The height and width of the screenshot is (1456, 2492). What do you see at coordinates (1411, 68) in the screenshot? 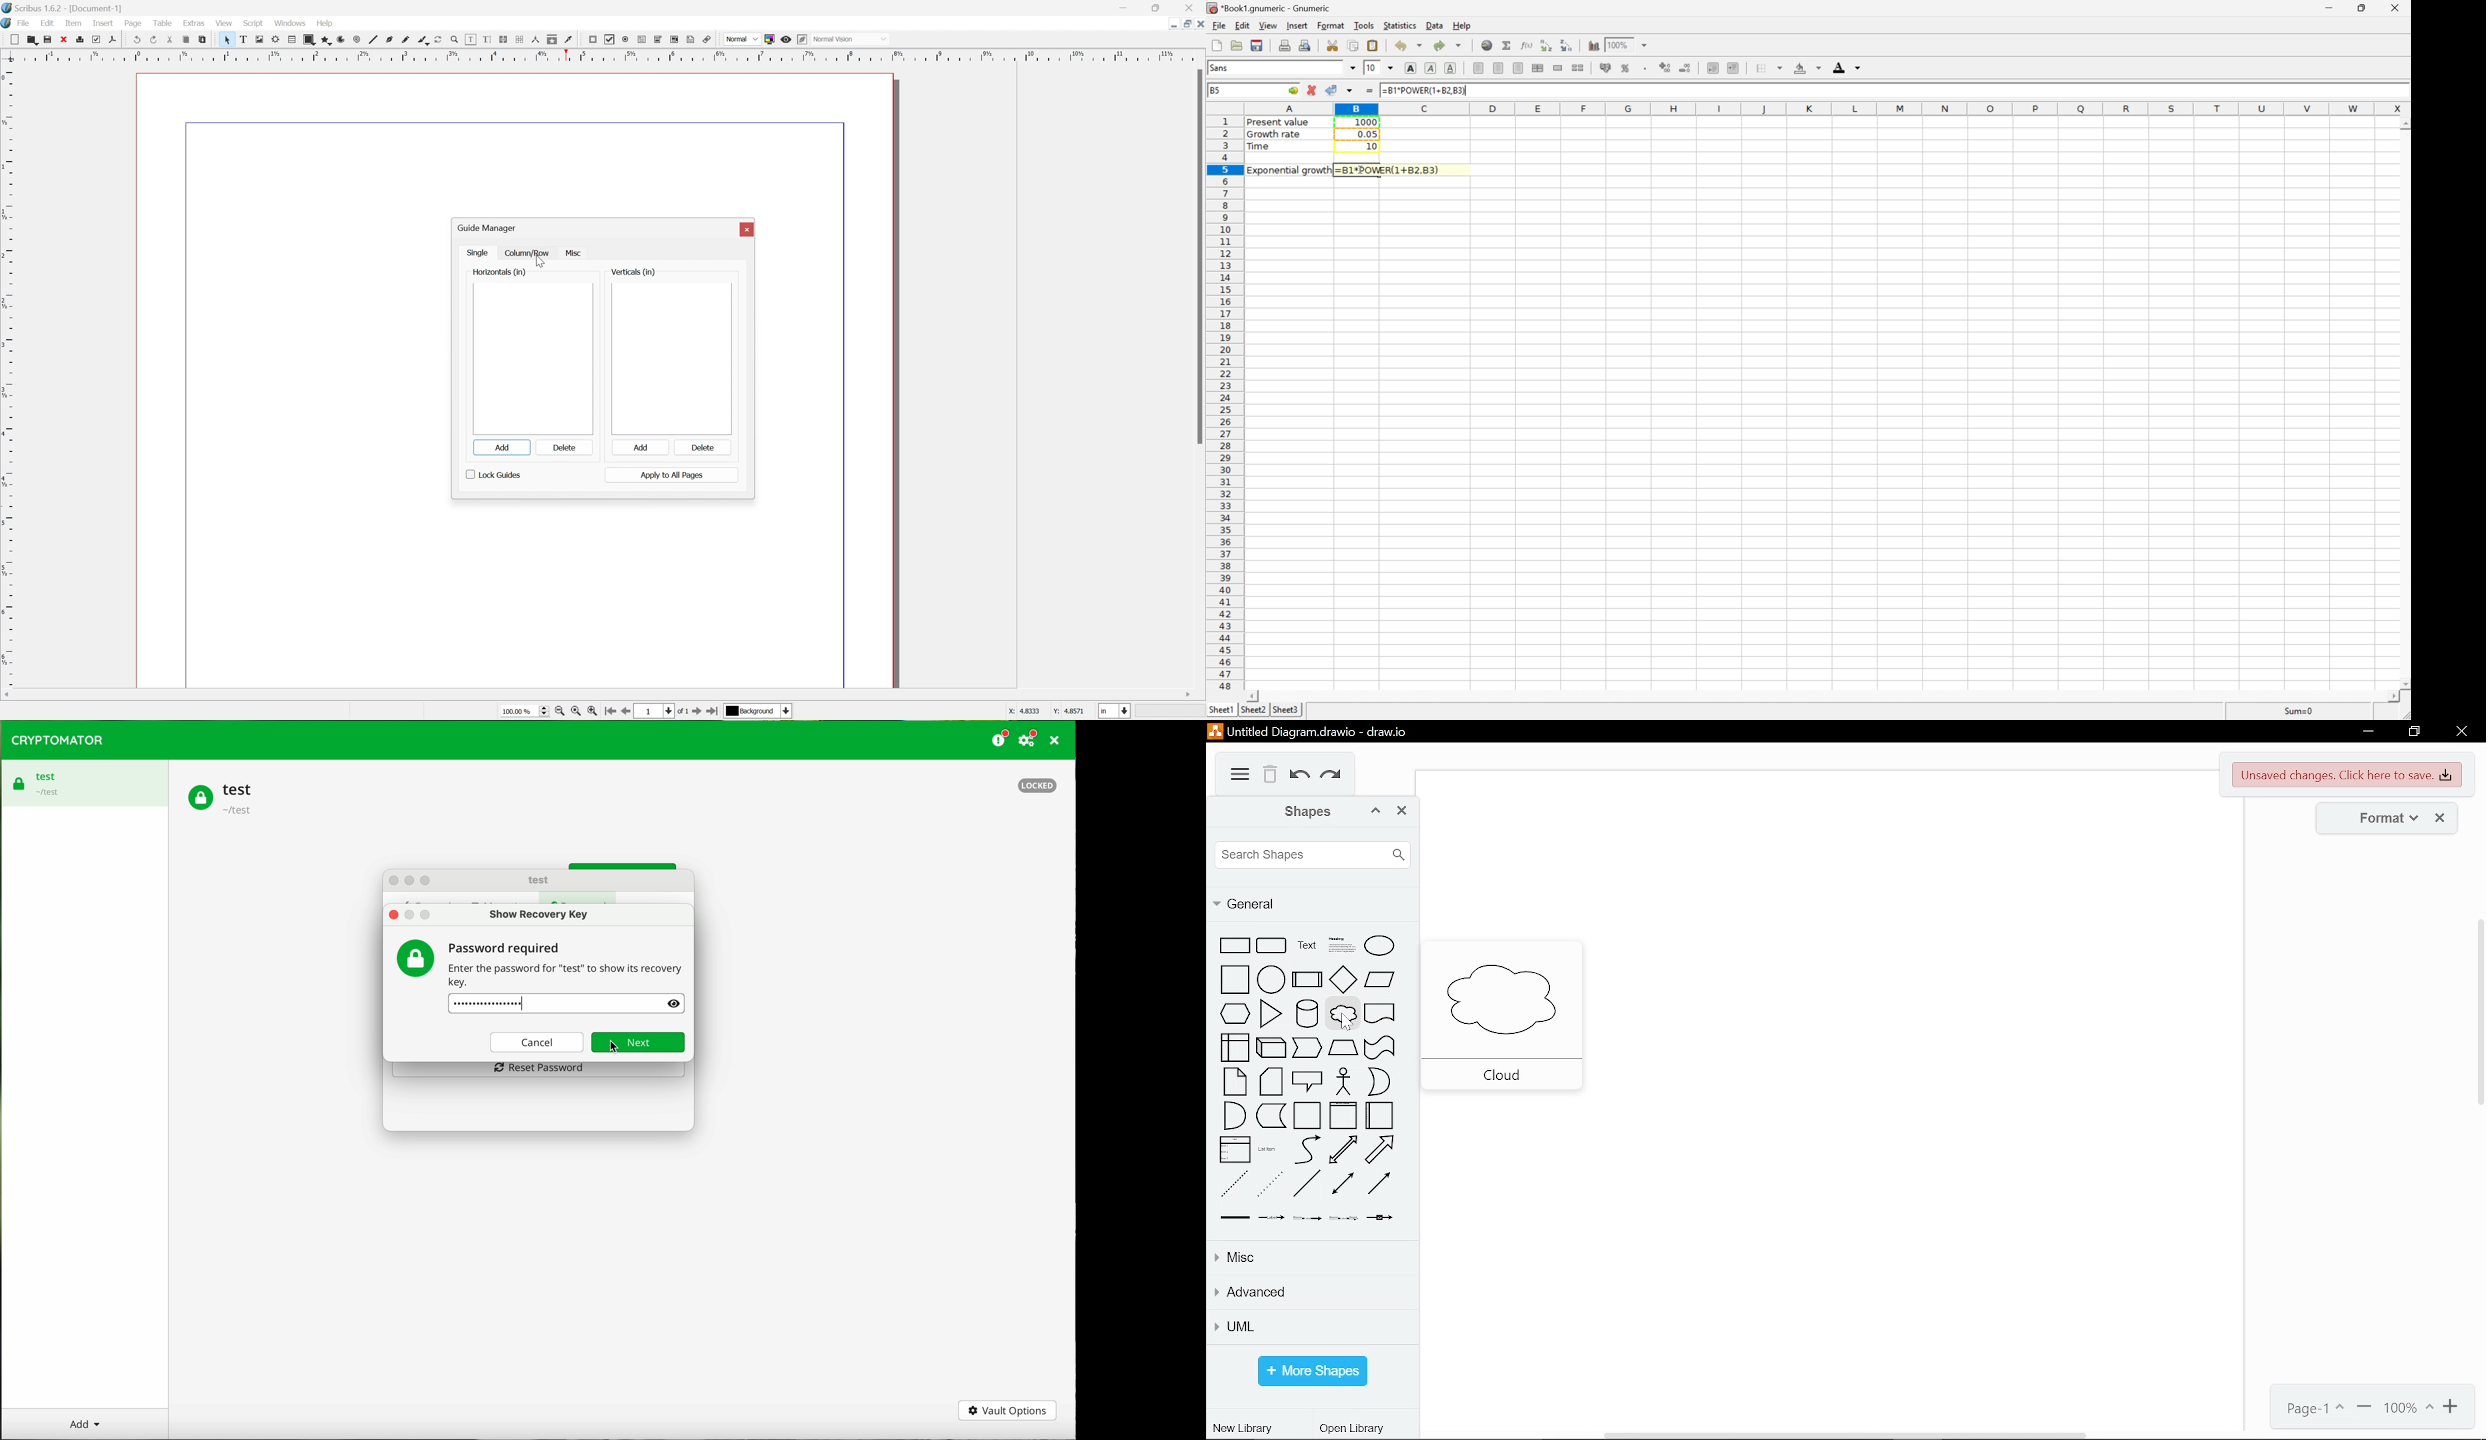
I see `Bold` at bounding box center [1411, 68].